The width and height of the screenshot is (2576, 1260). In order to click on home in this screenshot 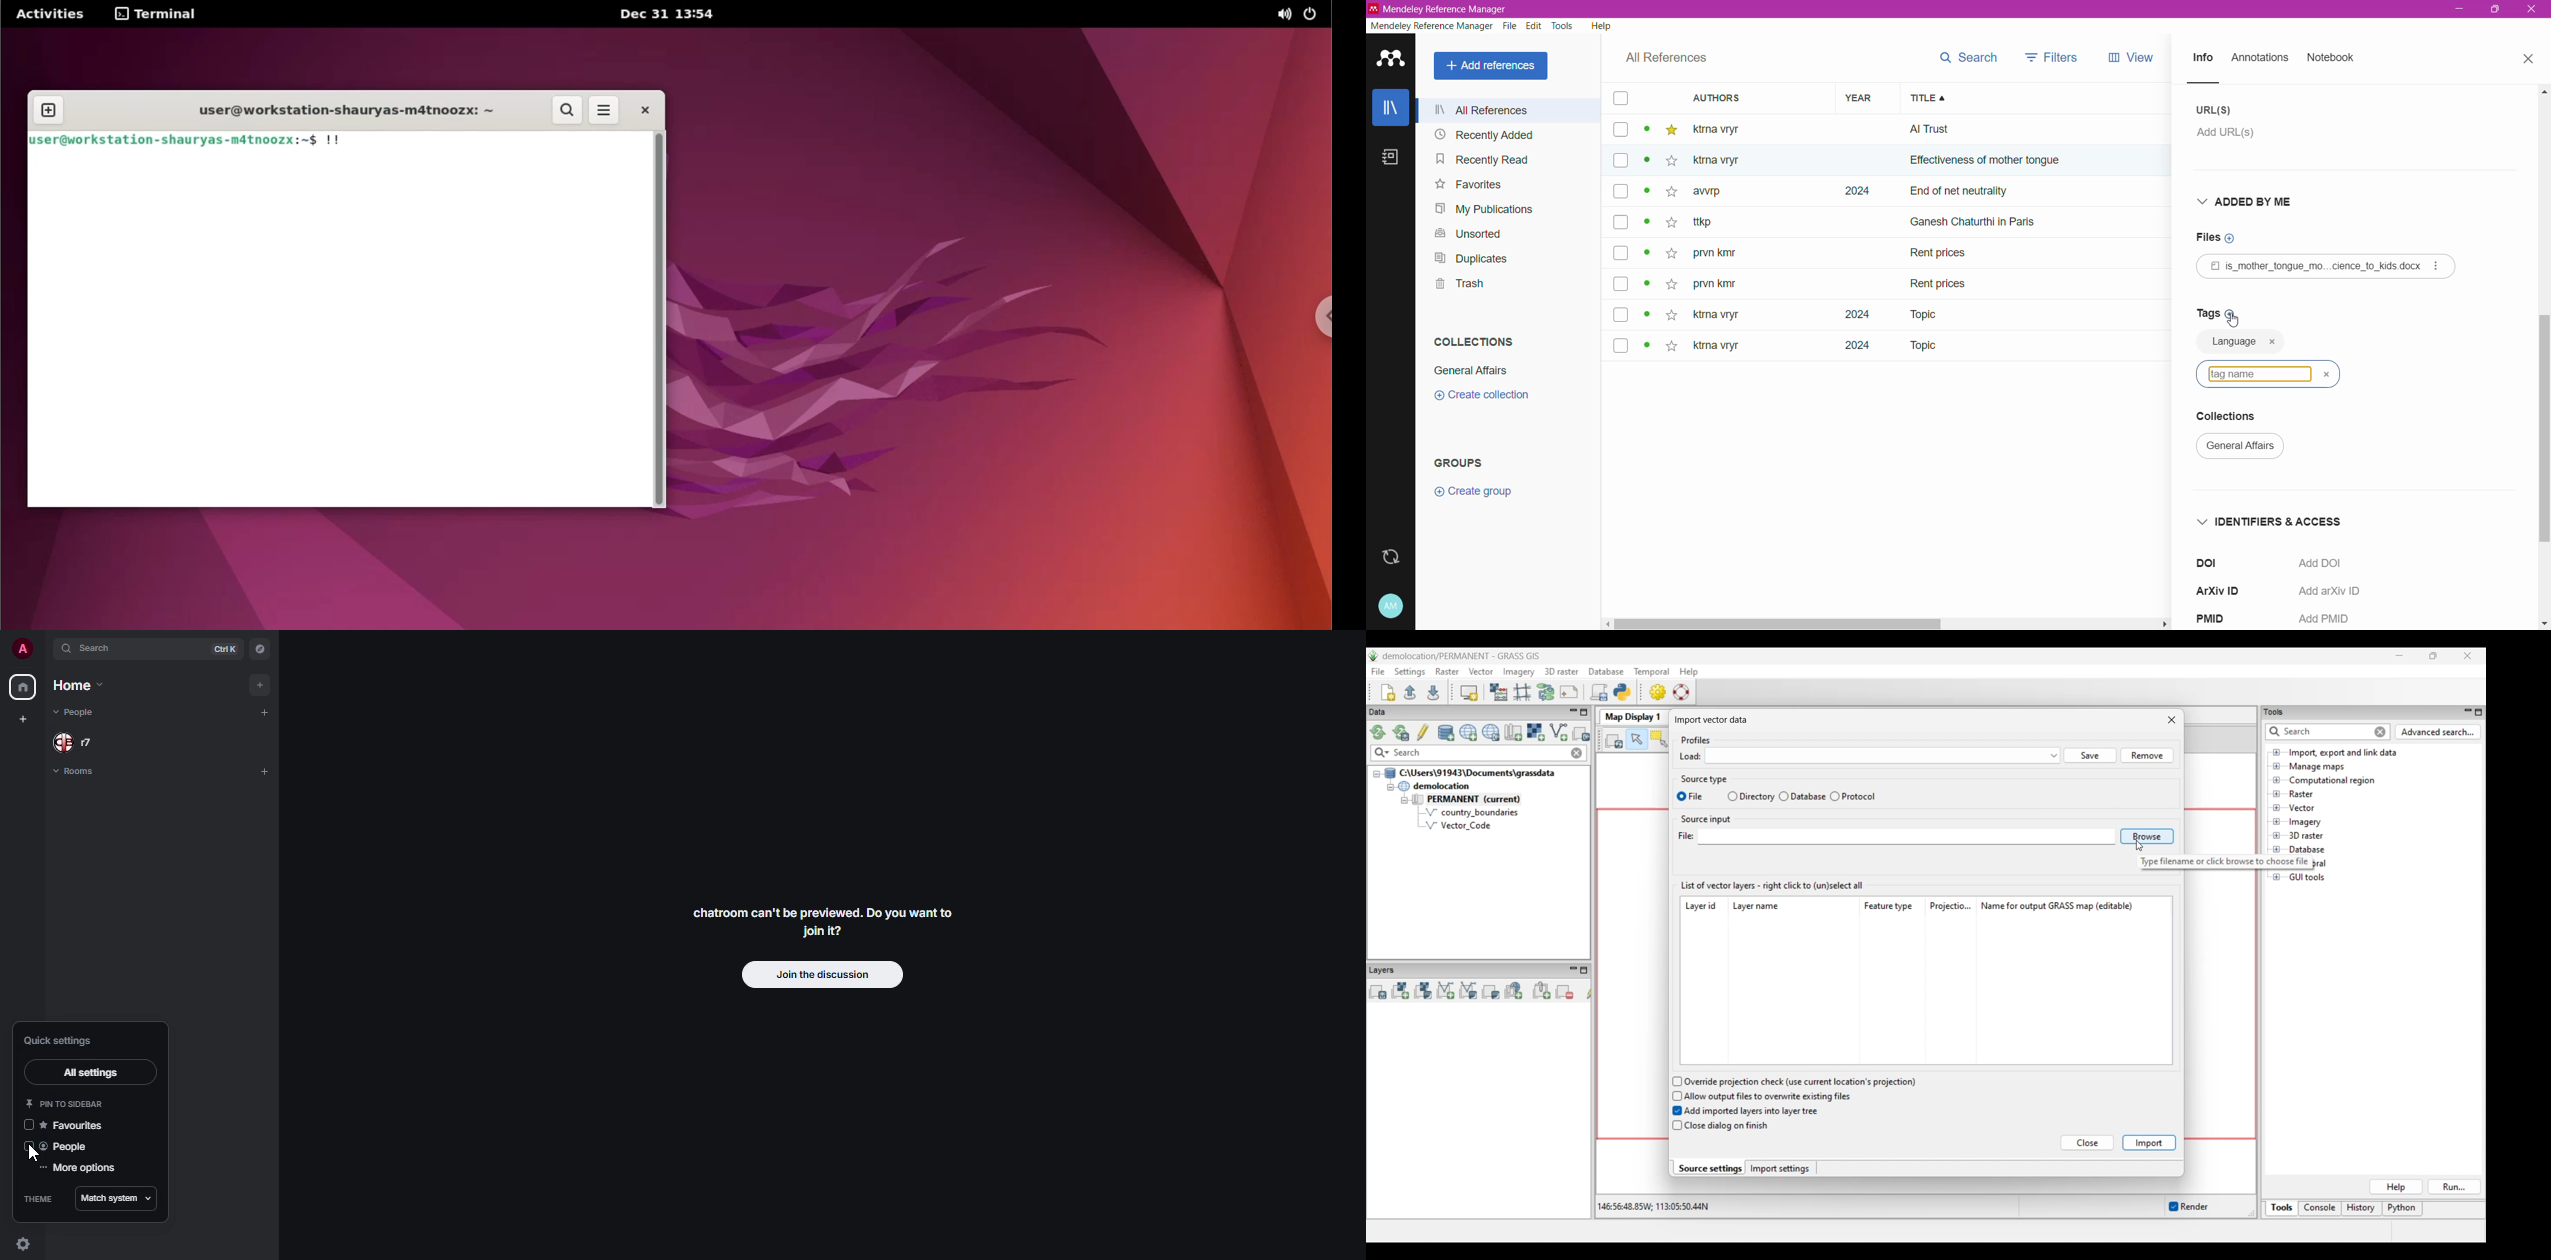, I will do `click(77, 687)`.